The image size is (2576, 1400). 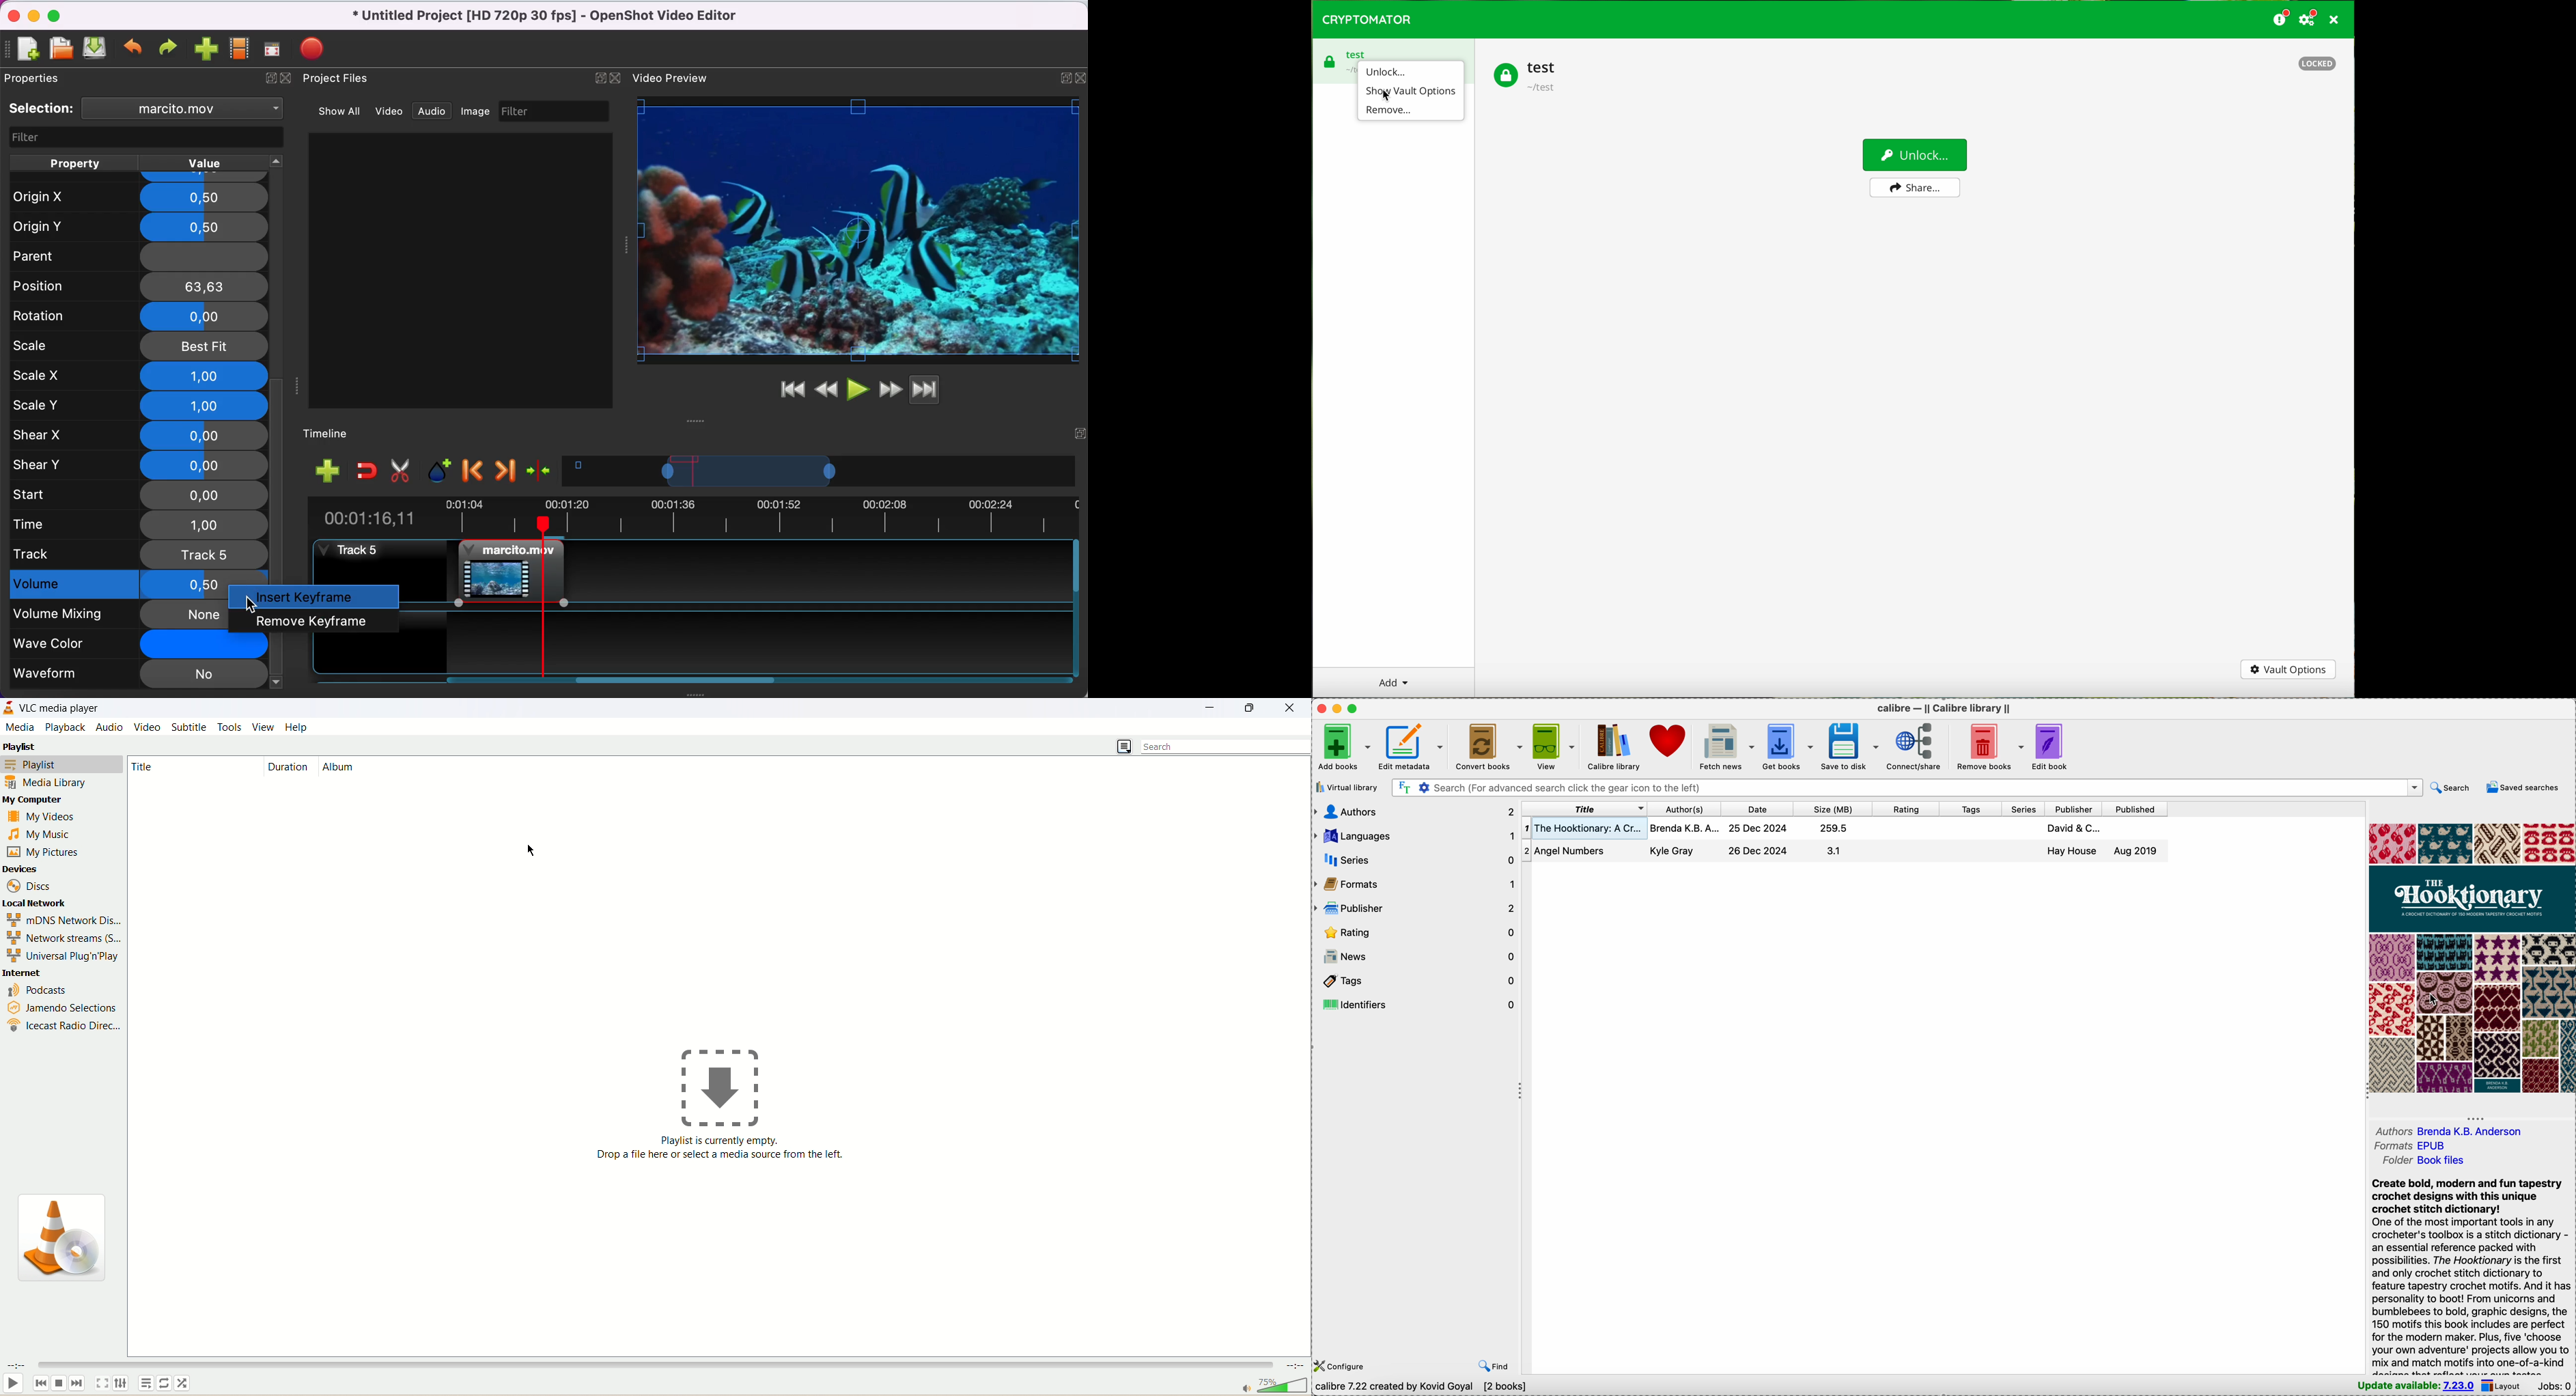 What do you see at coordinates (146, 727) in the screenshot?
I see `video` at bounding box center [146, 727].